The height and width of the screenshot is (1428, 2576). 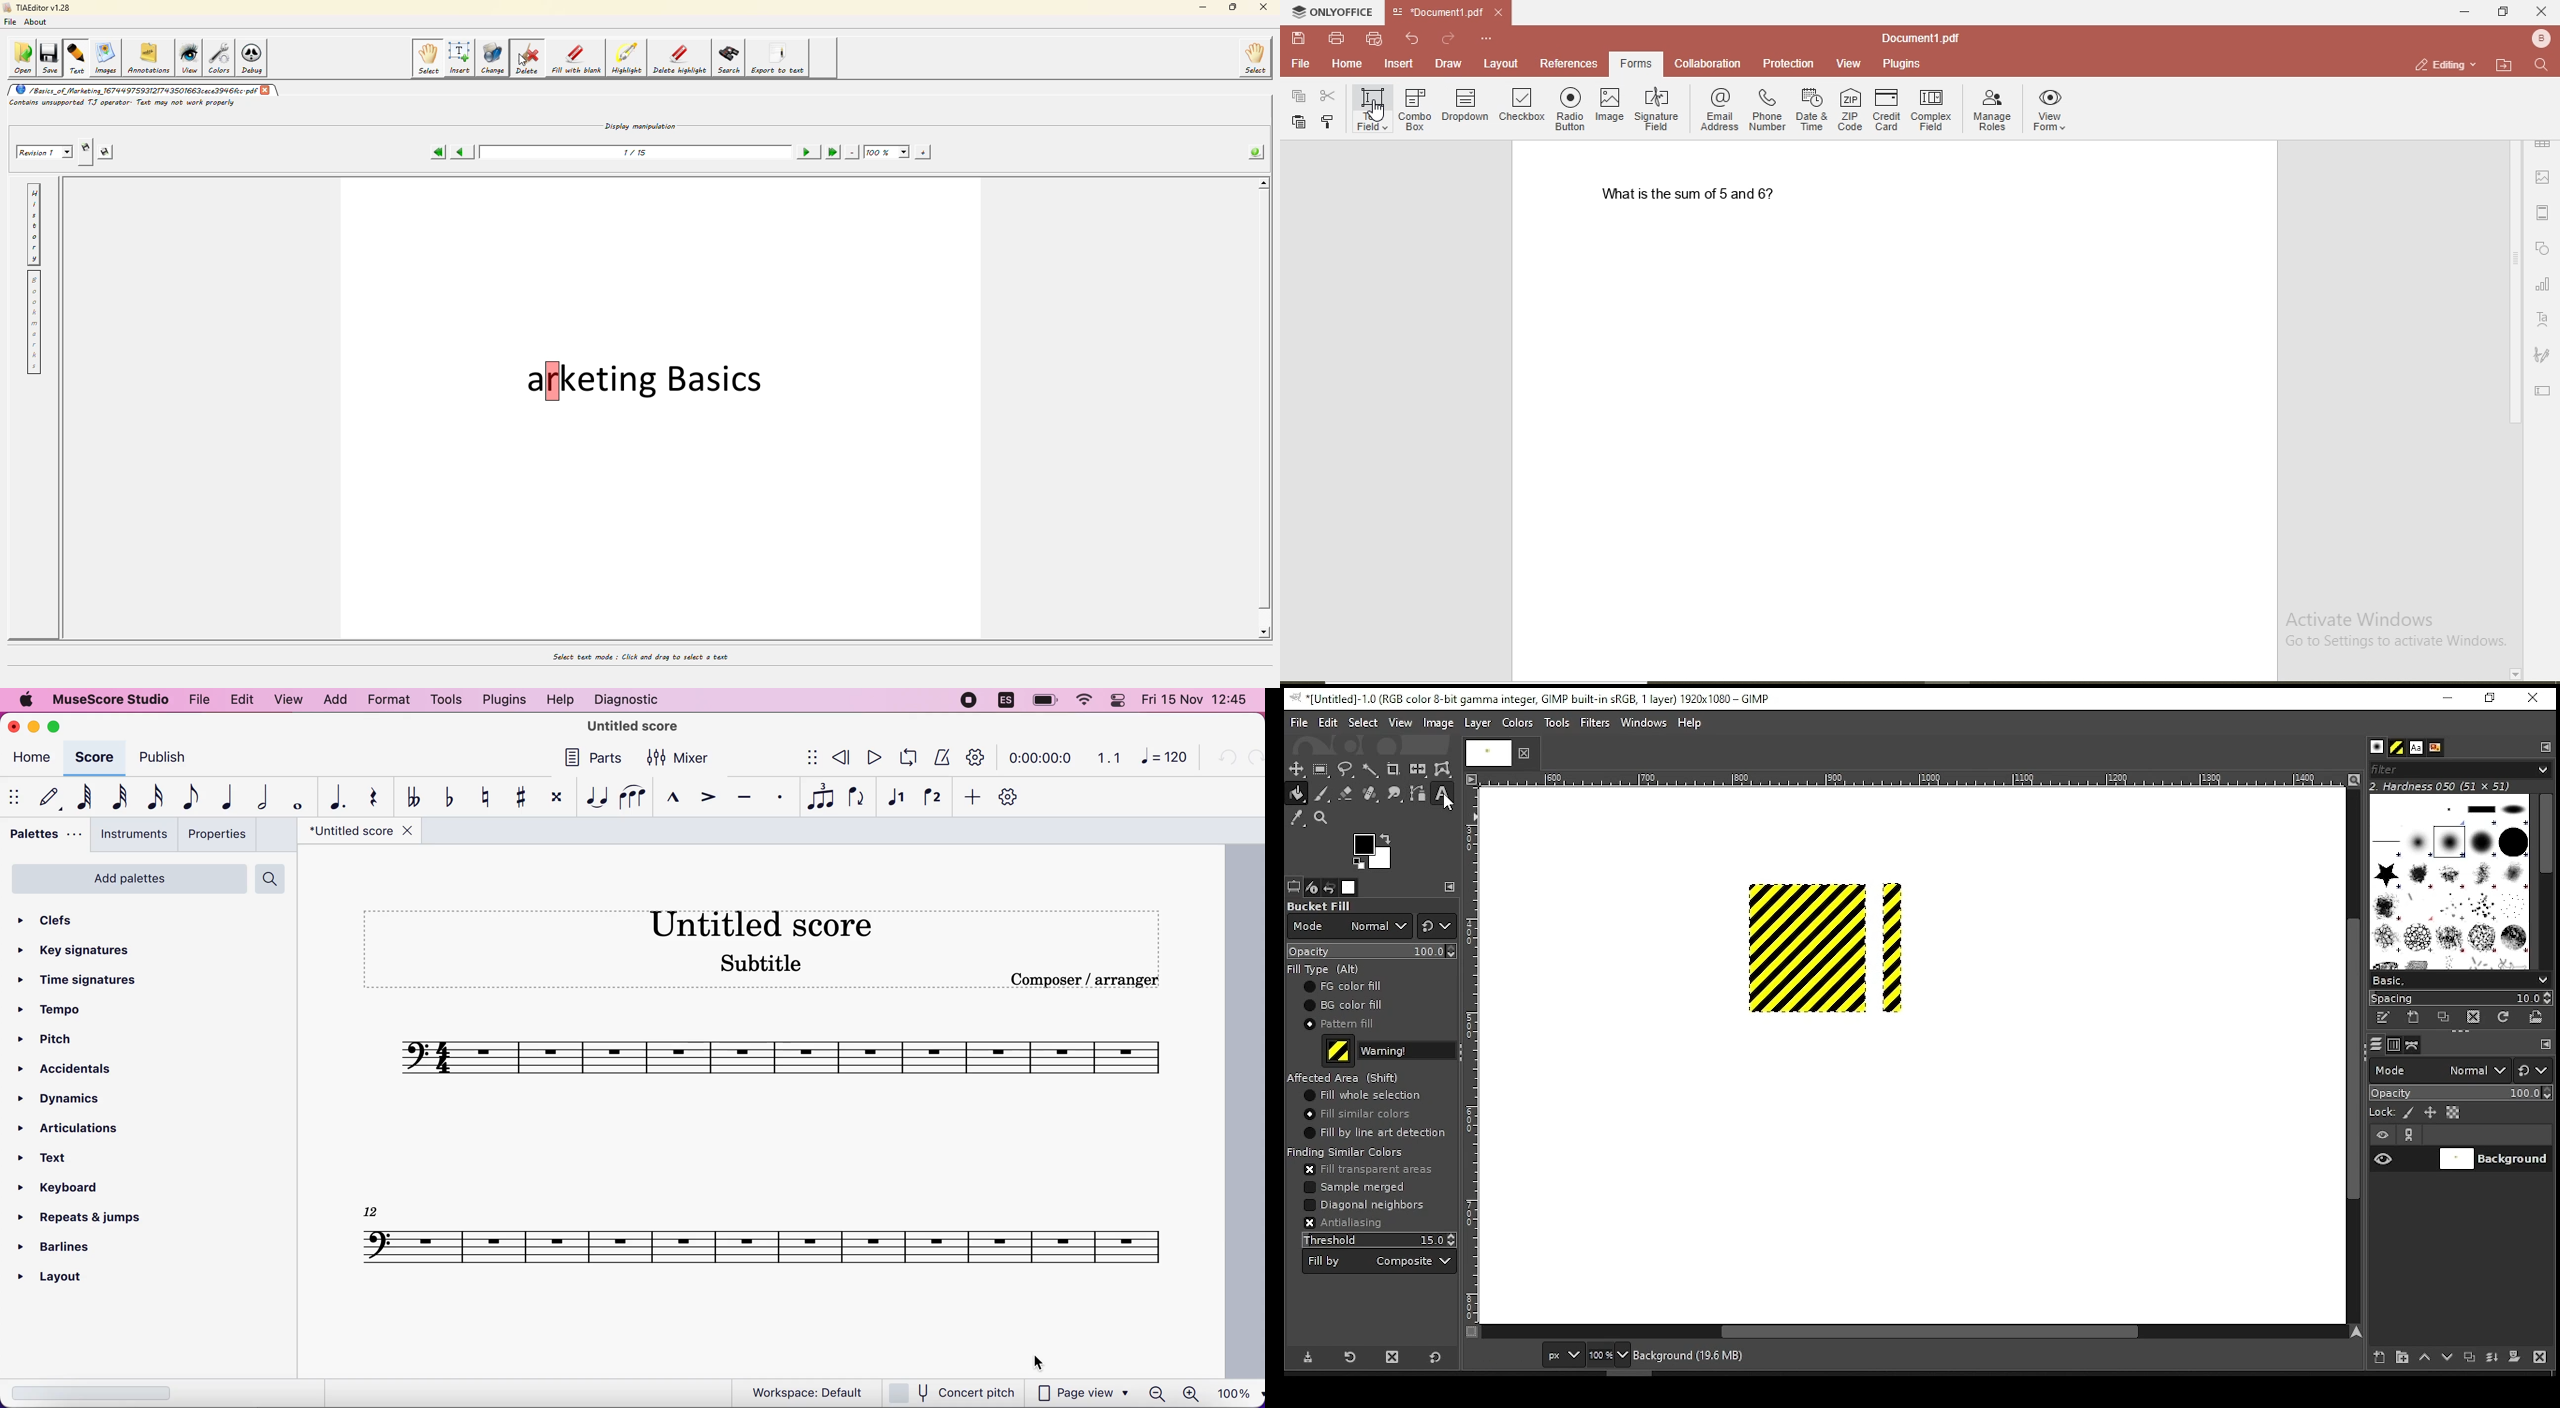 What do you see at coordinates (806, 758) in the screenshot?
I see `show/hide` at bounding box center [806, 758].